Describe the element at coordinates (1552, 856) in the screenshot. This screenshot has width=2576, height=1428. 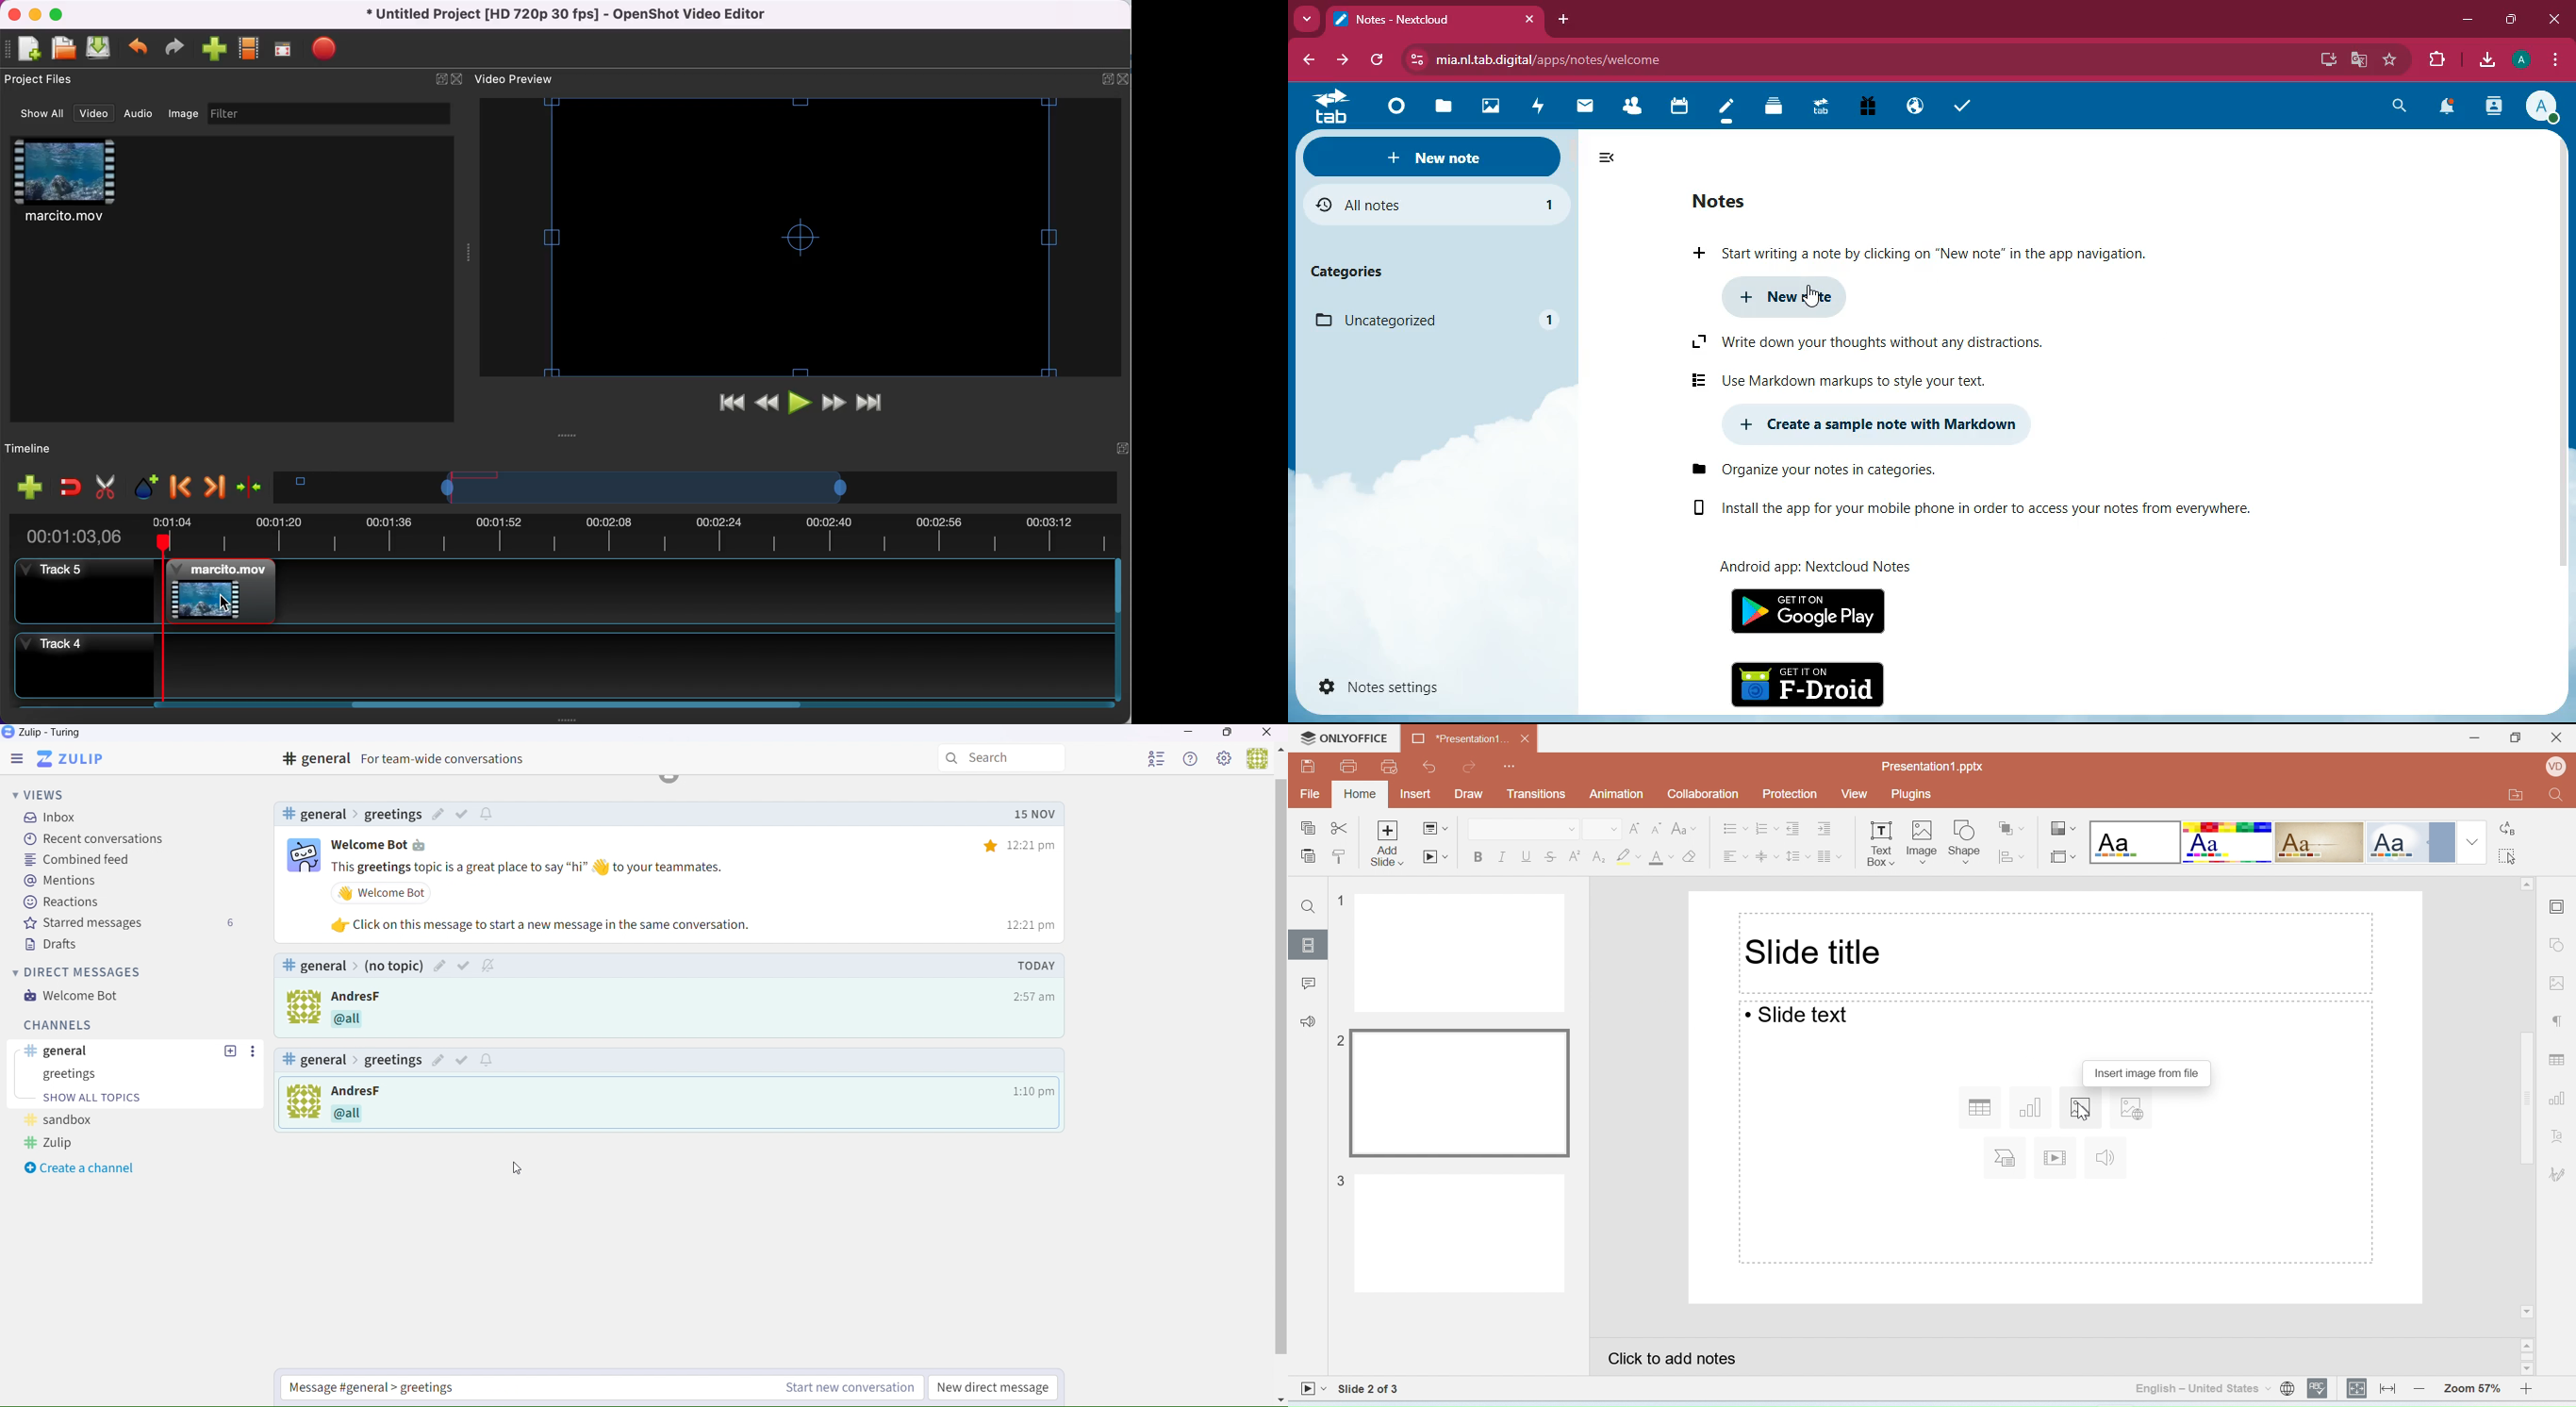
I see `Strikethrough` at that location.